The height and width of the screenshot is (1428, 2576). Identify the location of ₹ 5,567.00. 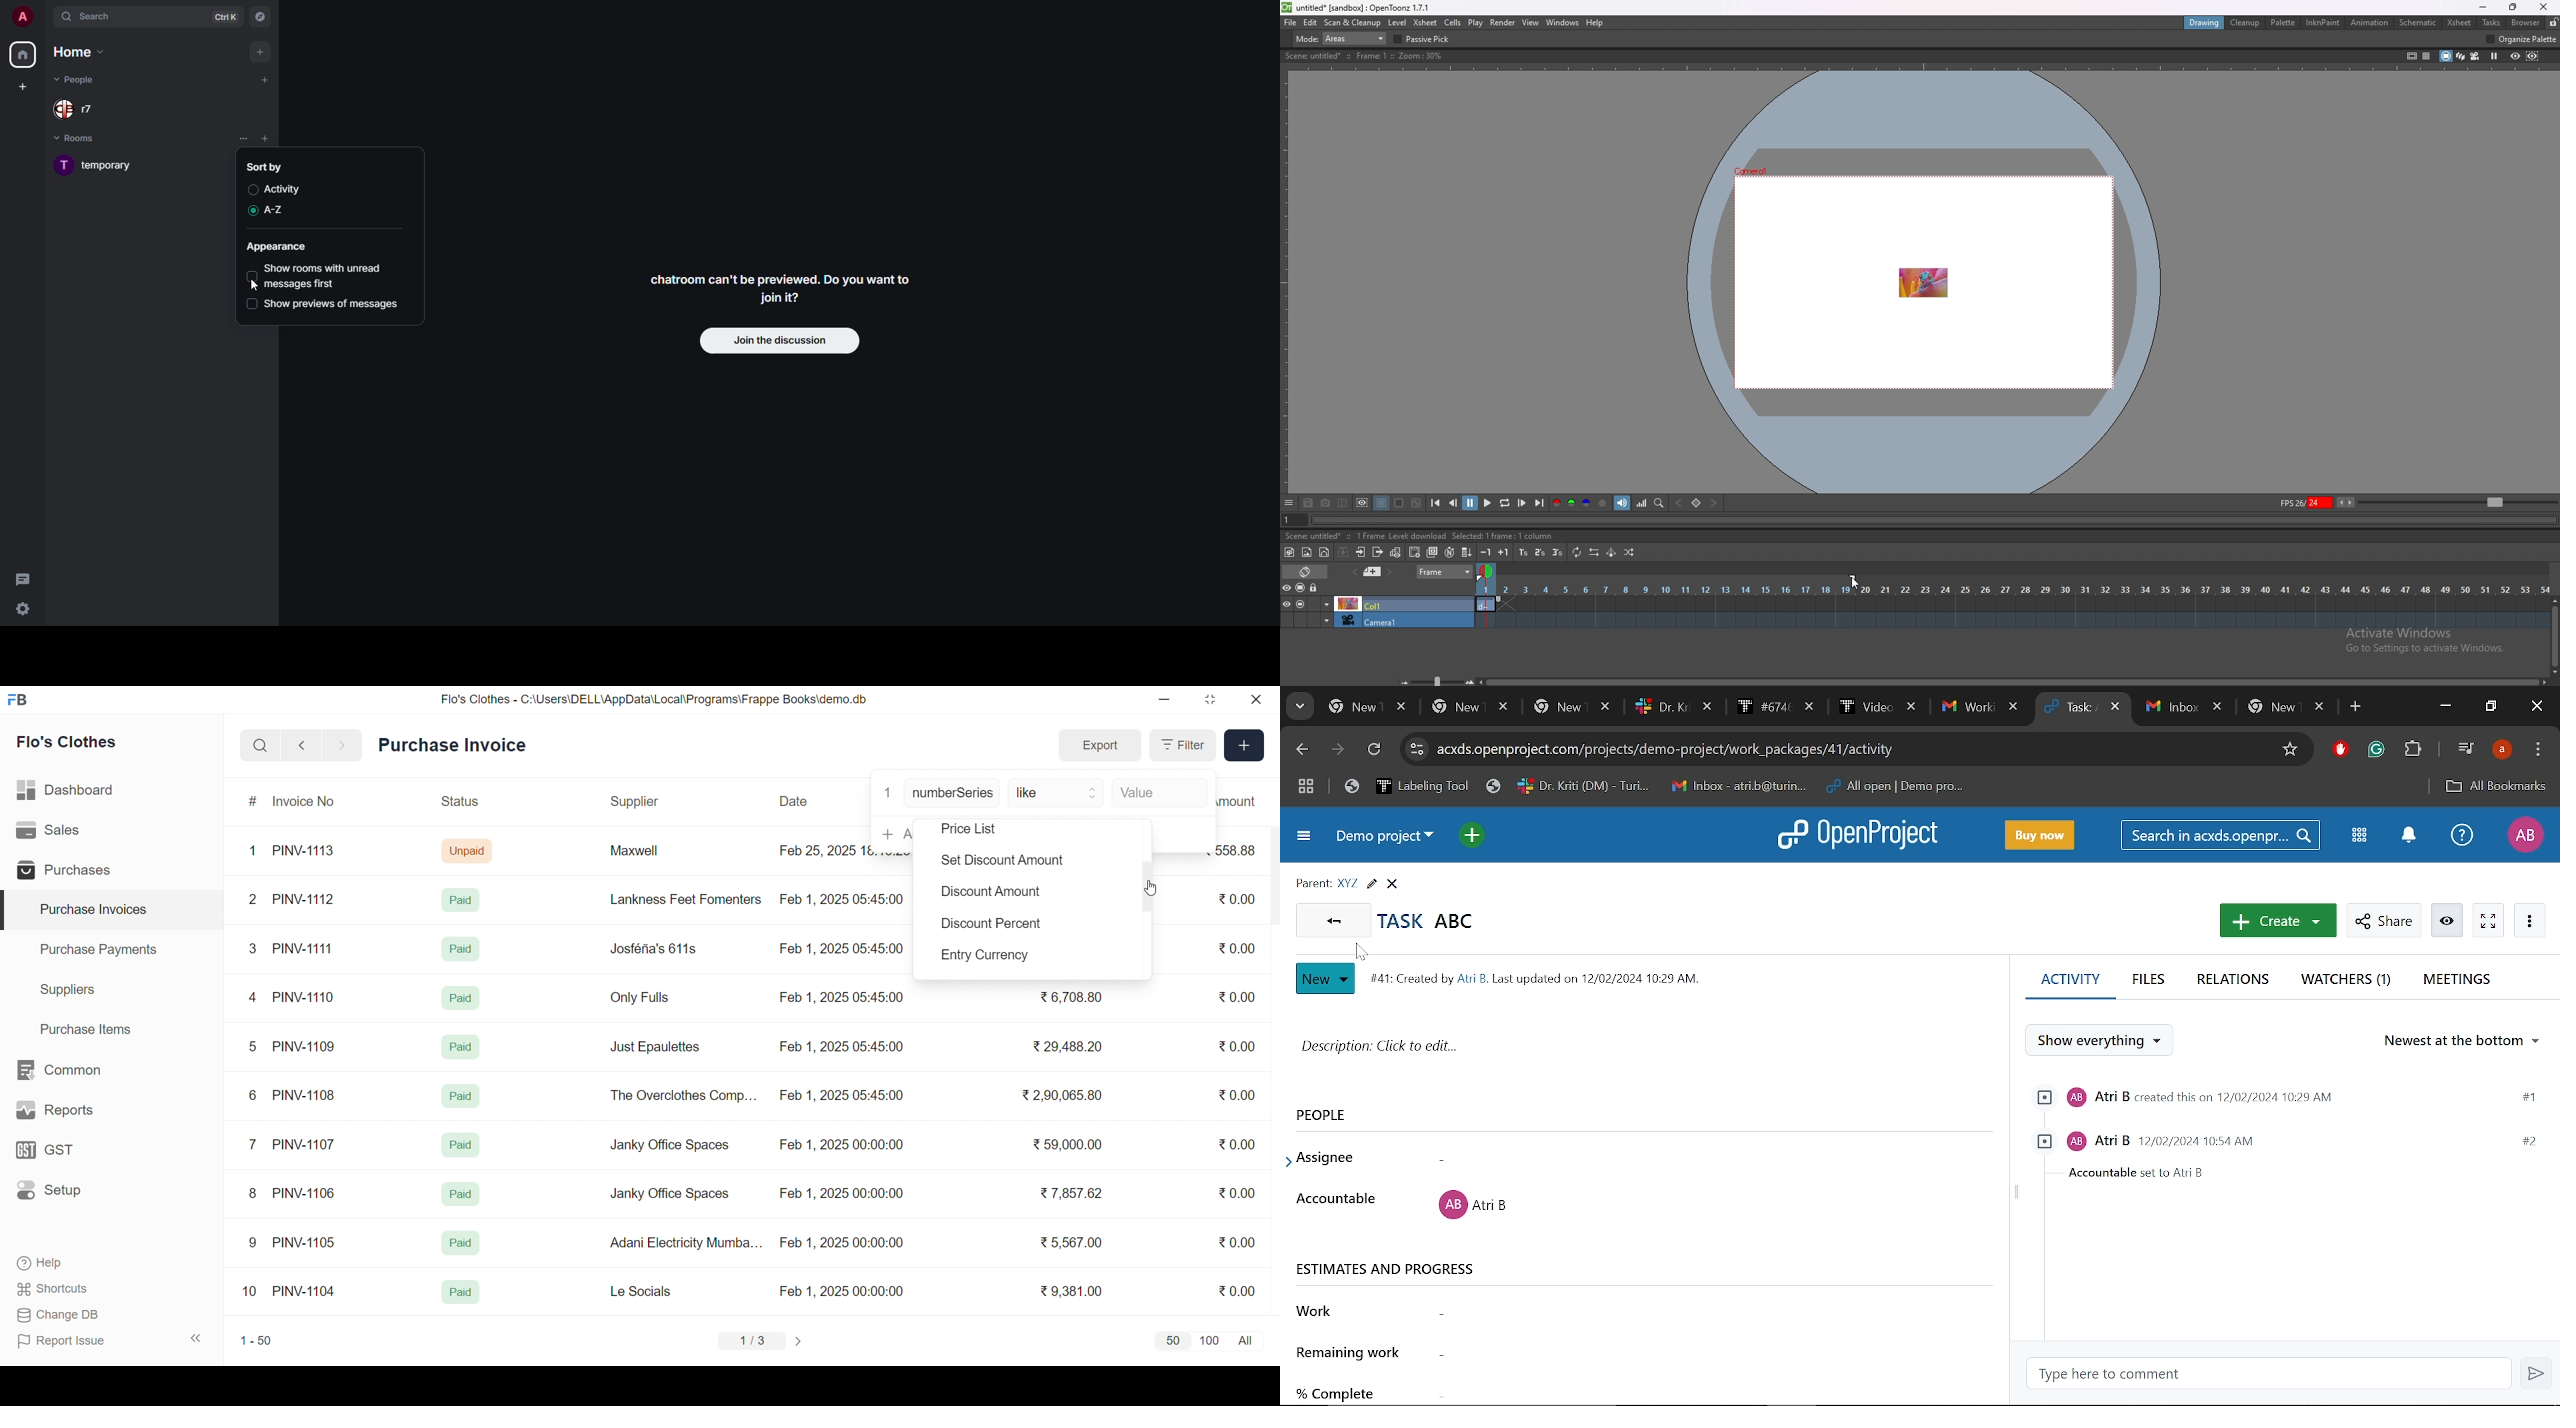
(1068, 1242).